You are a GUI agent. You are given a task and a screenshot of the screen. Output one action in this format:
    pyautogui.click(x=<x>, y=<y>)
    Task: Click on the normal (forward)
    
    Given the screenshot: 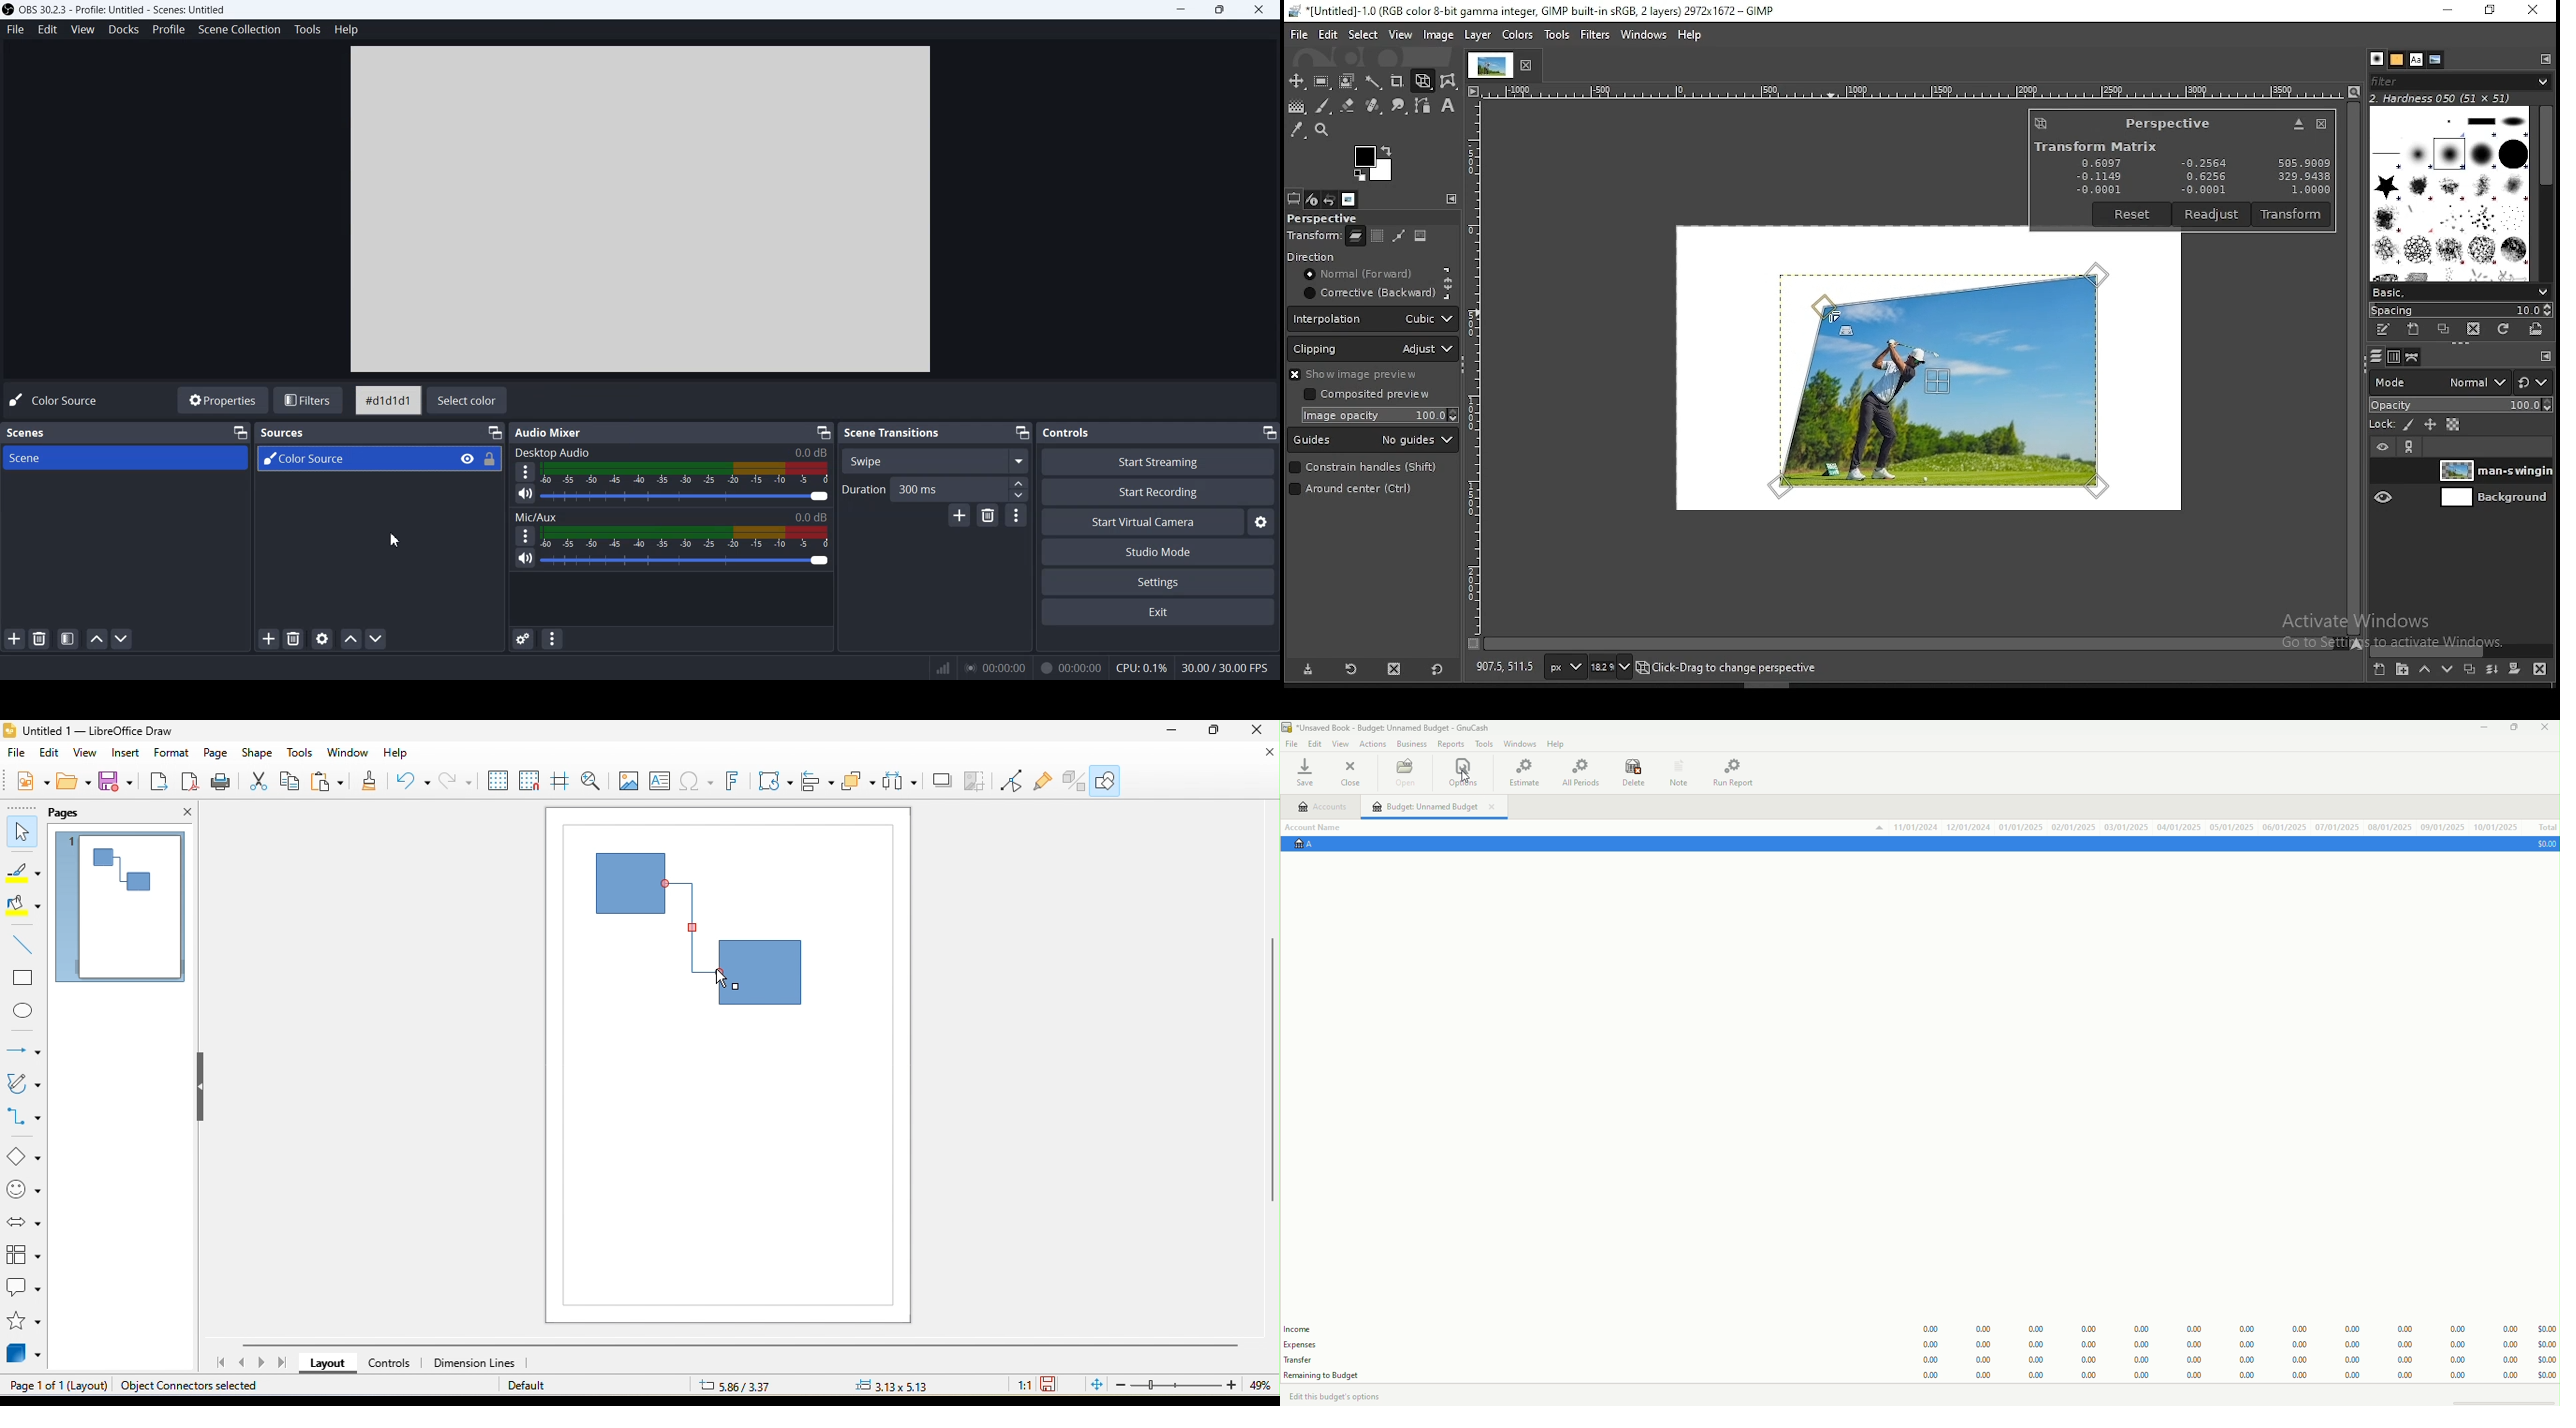 What is the action you would take?
    pyautogui.click(x=1367, y=277)
    